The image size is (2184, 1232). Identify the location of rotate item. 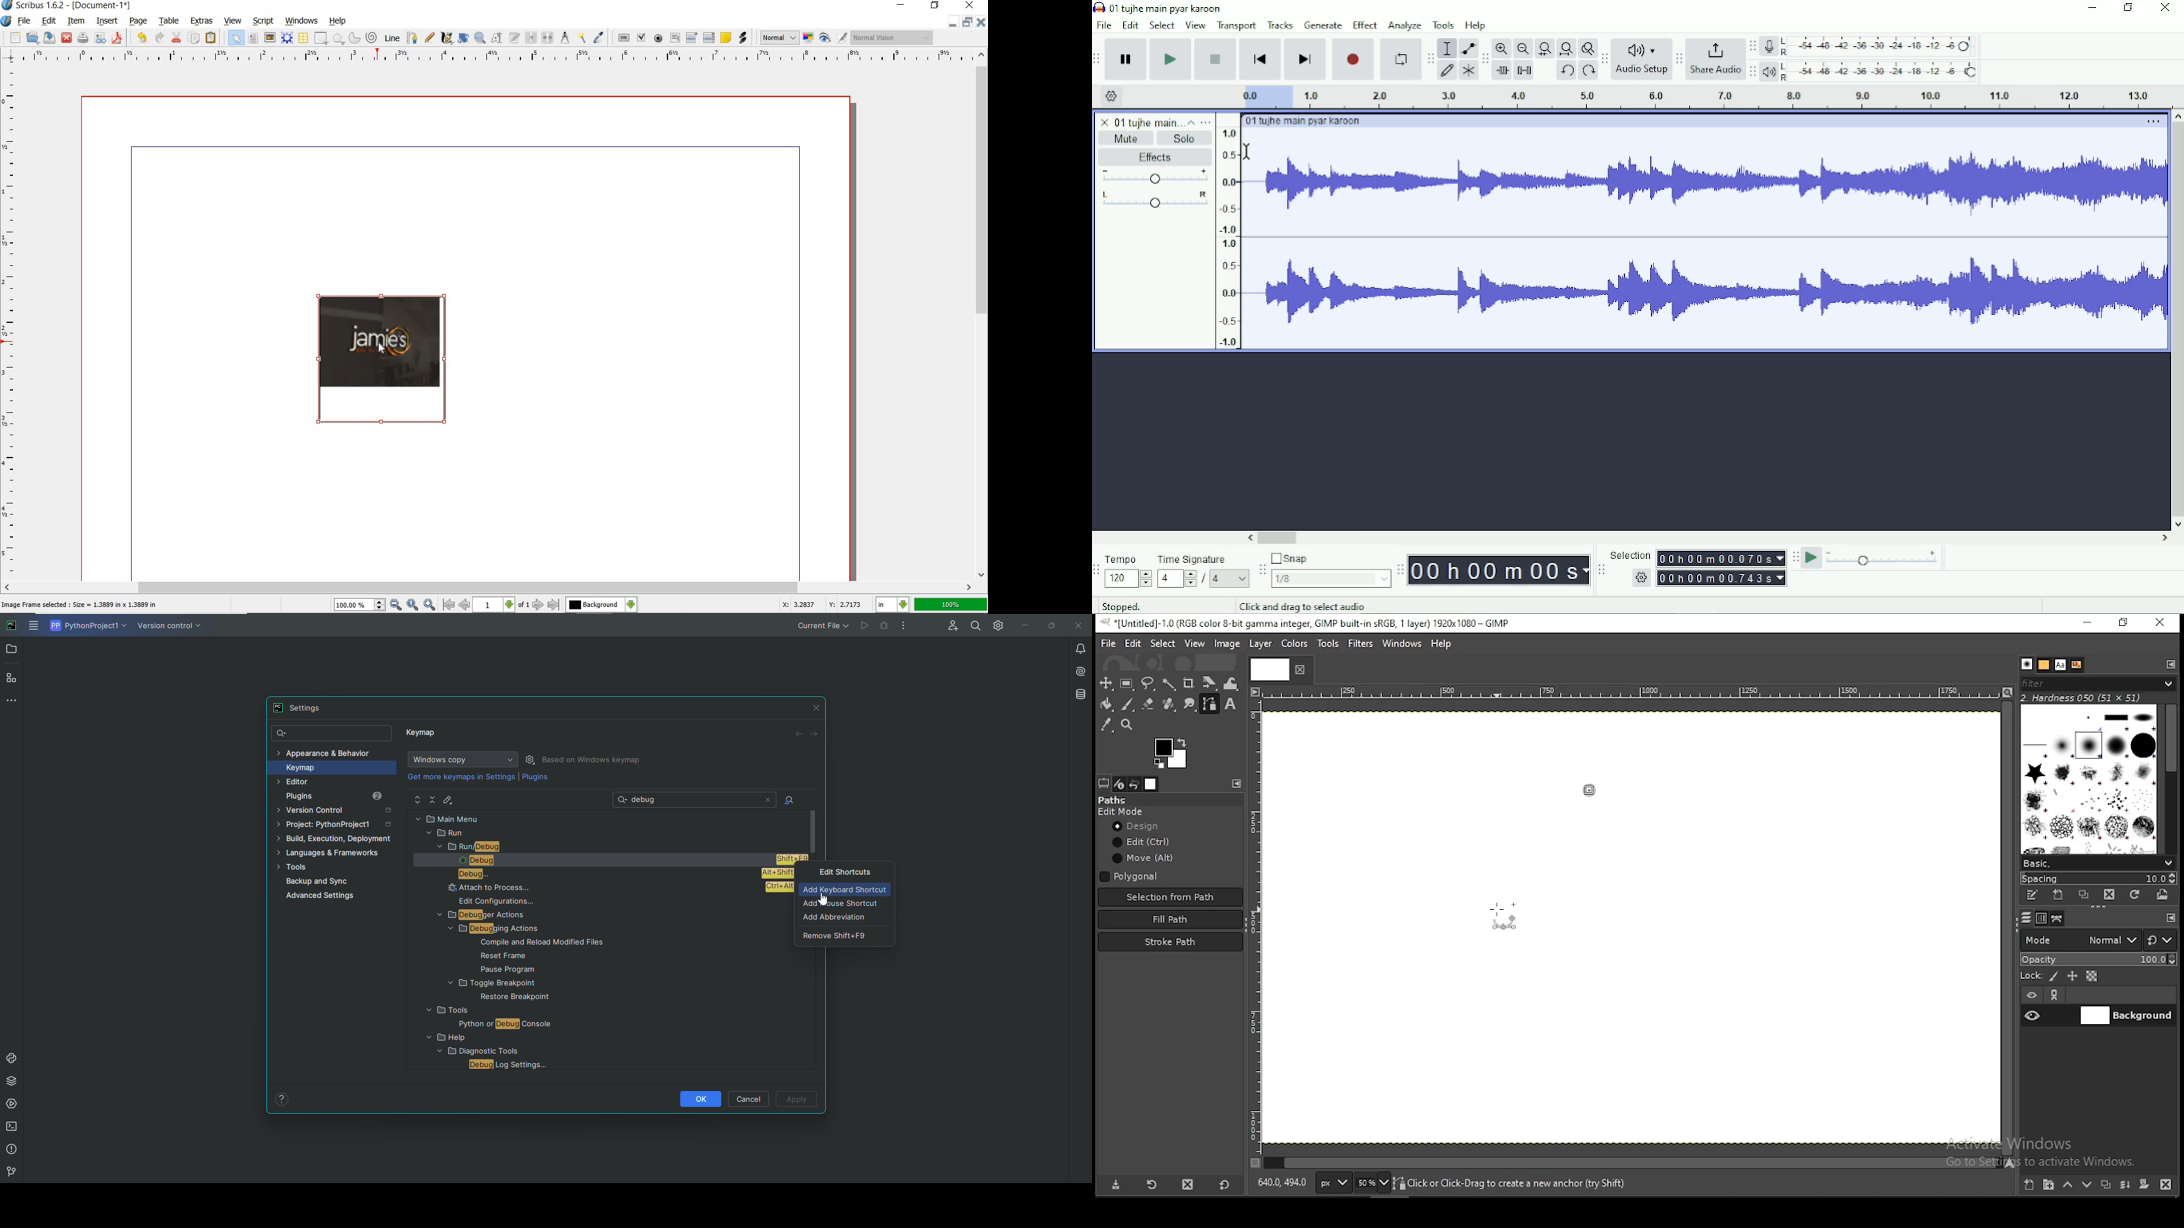
(464, 38).